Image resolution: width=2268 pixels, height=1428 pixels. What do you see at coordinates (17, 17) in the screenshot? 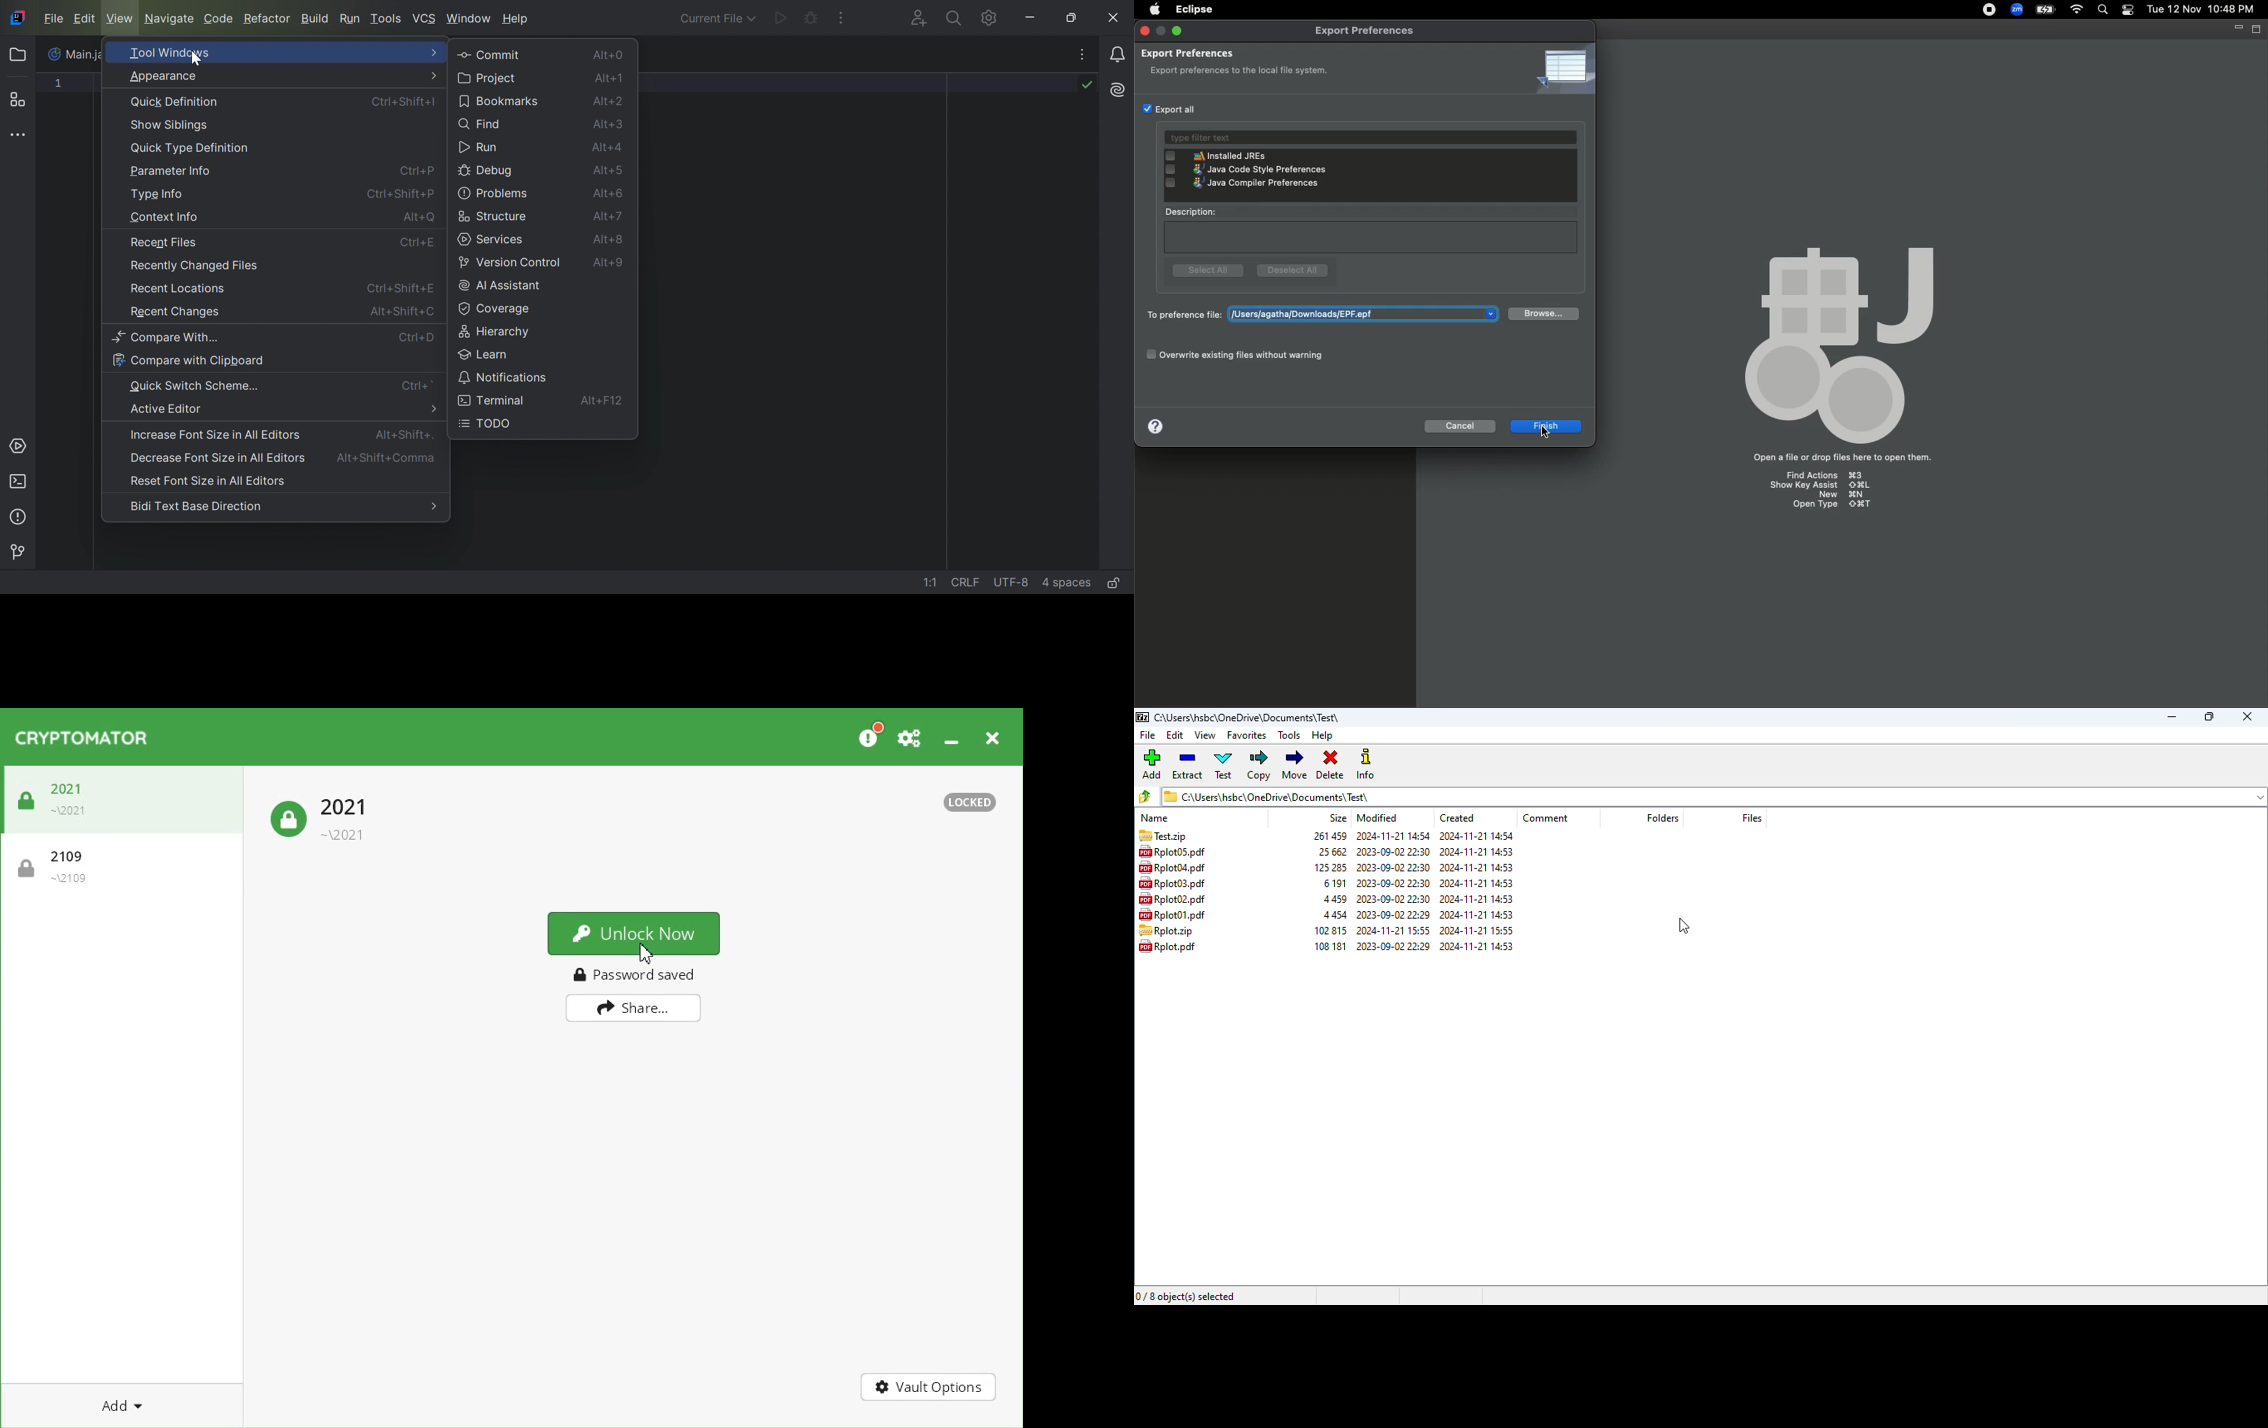
I see `Icon` at bounding box center [17, 17].